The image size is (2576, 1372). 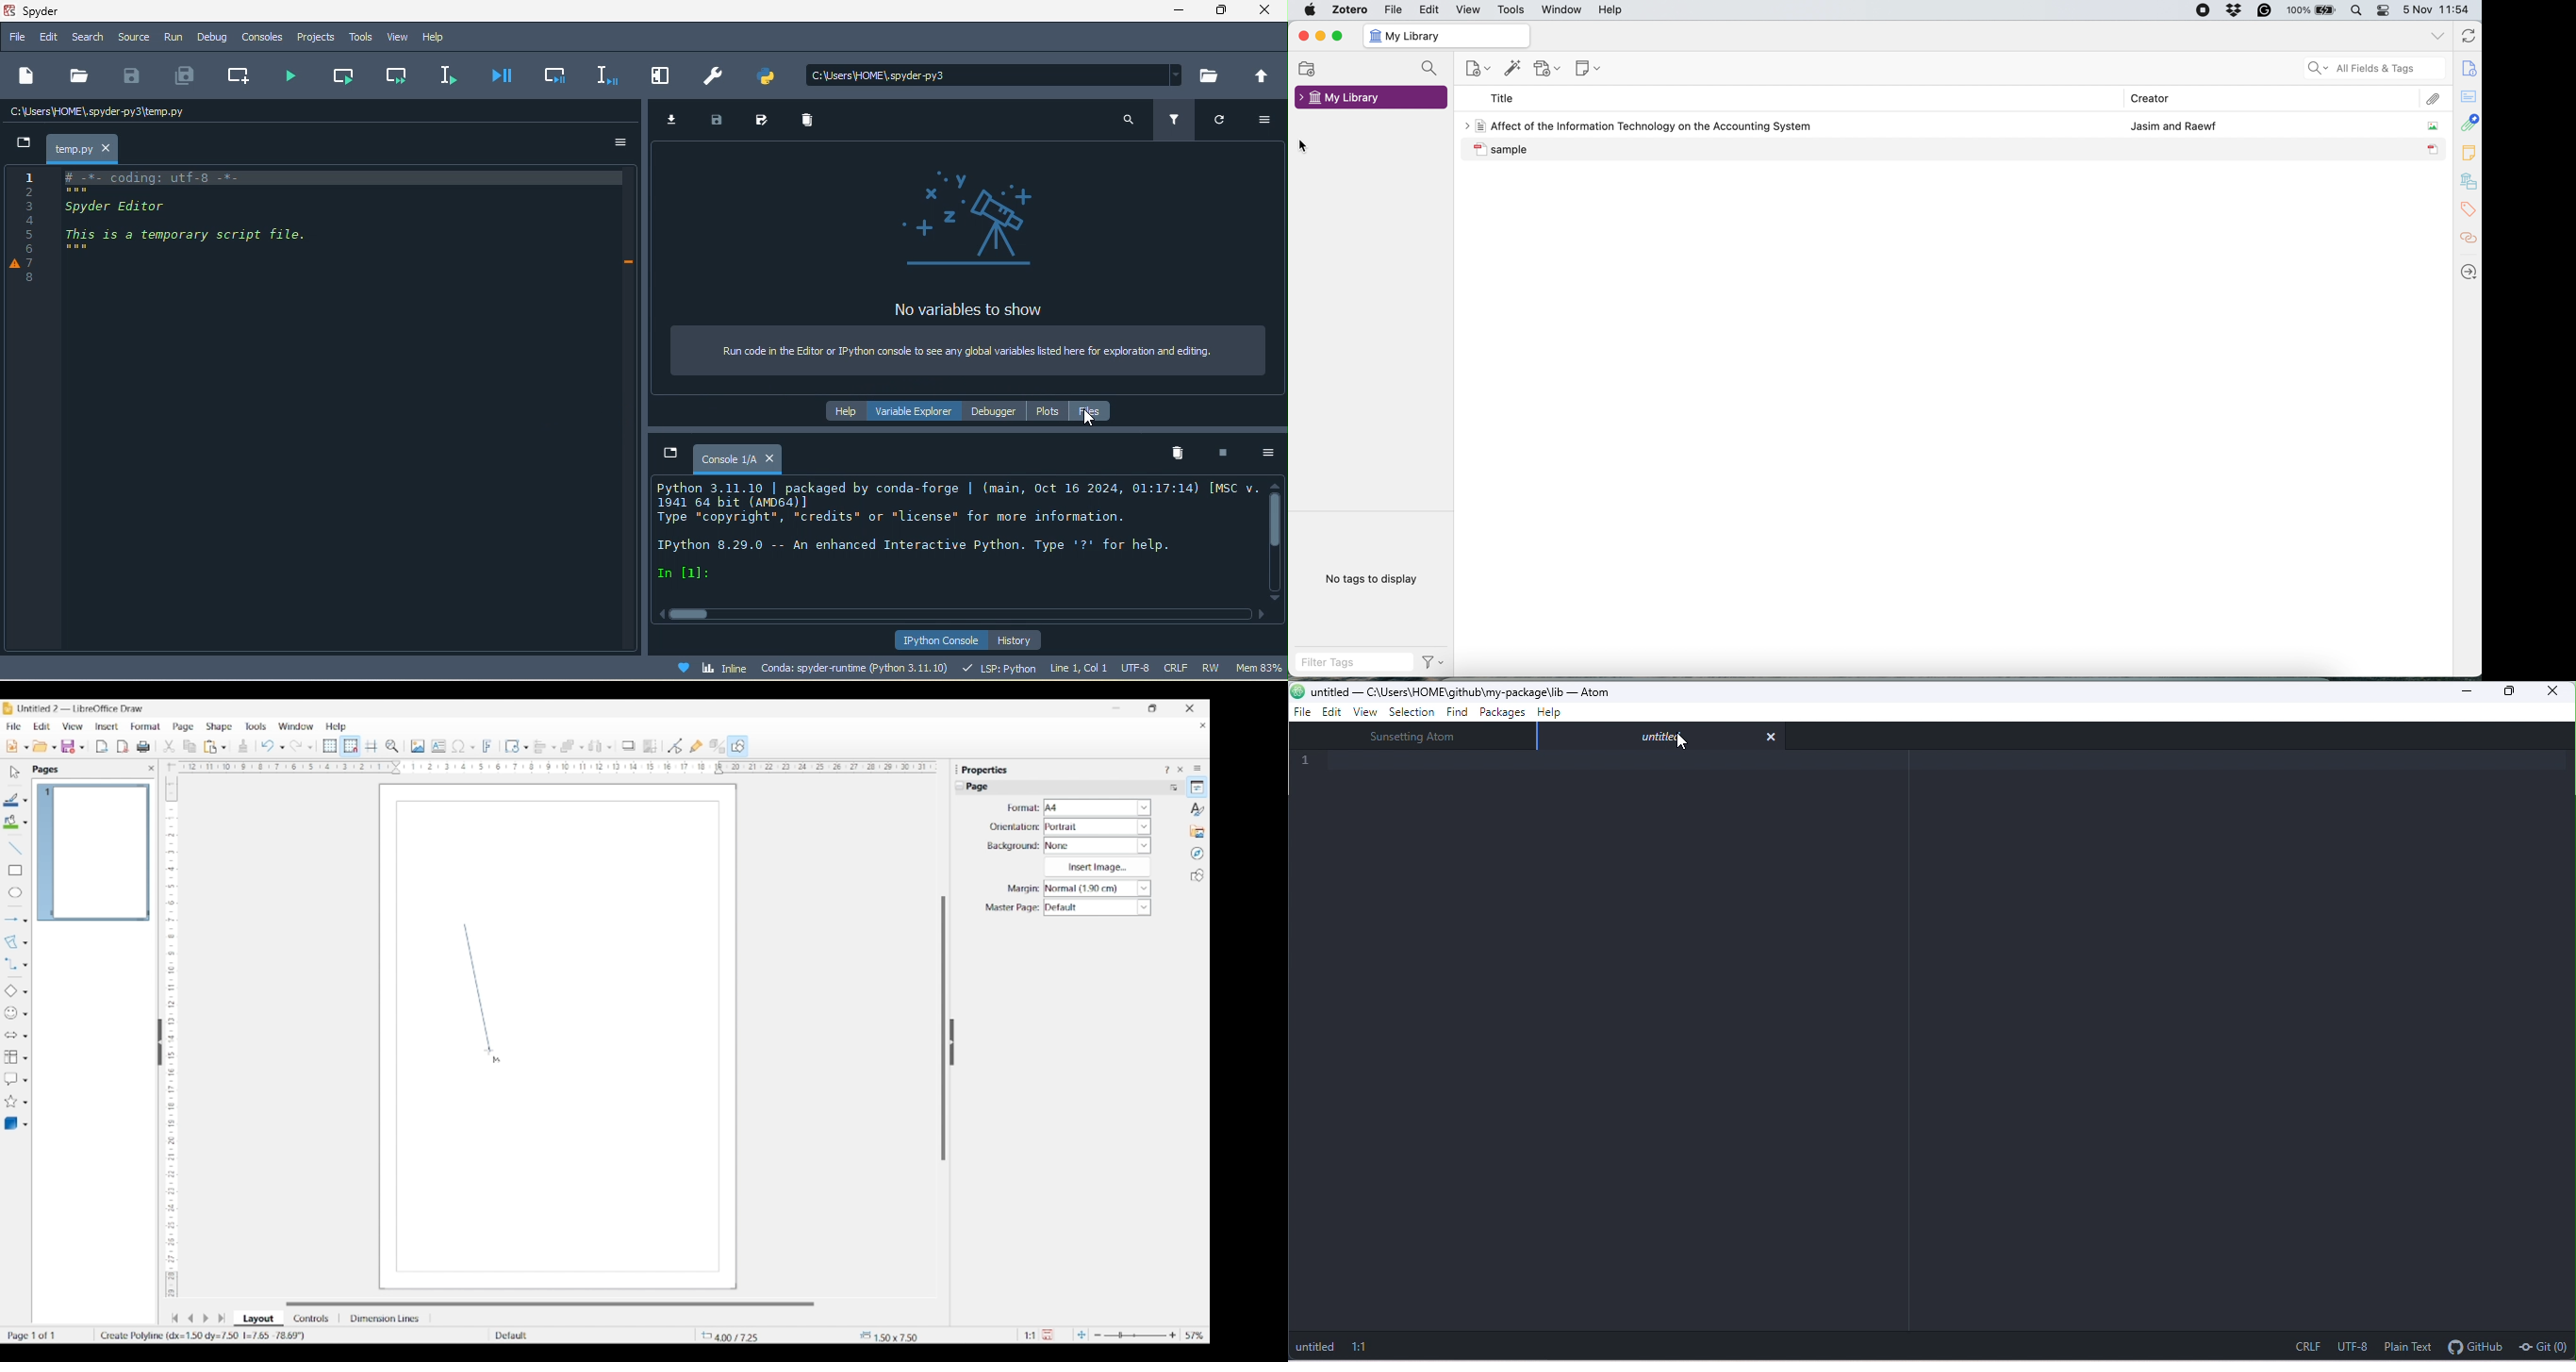 What do you see at coordinates (723, 456) in the screenshot?
I see `console1/a` at bounding box center [723, 456].